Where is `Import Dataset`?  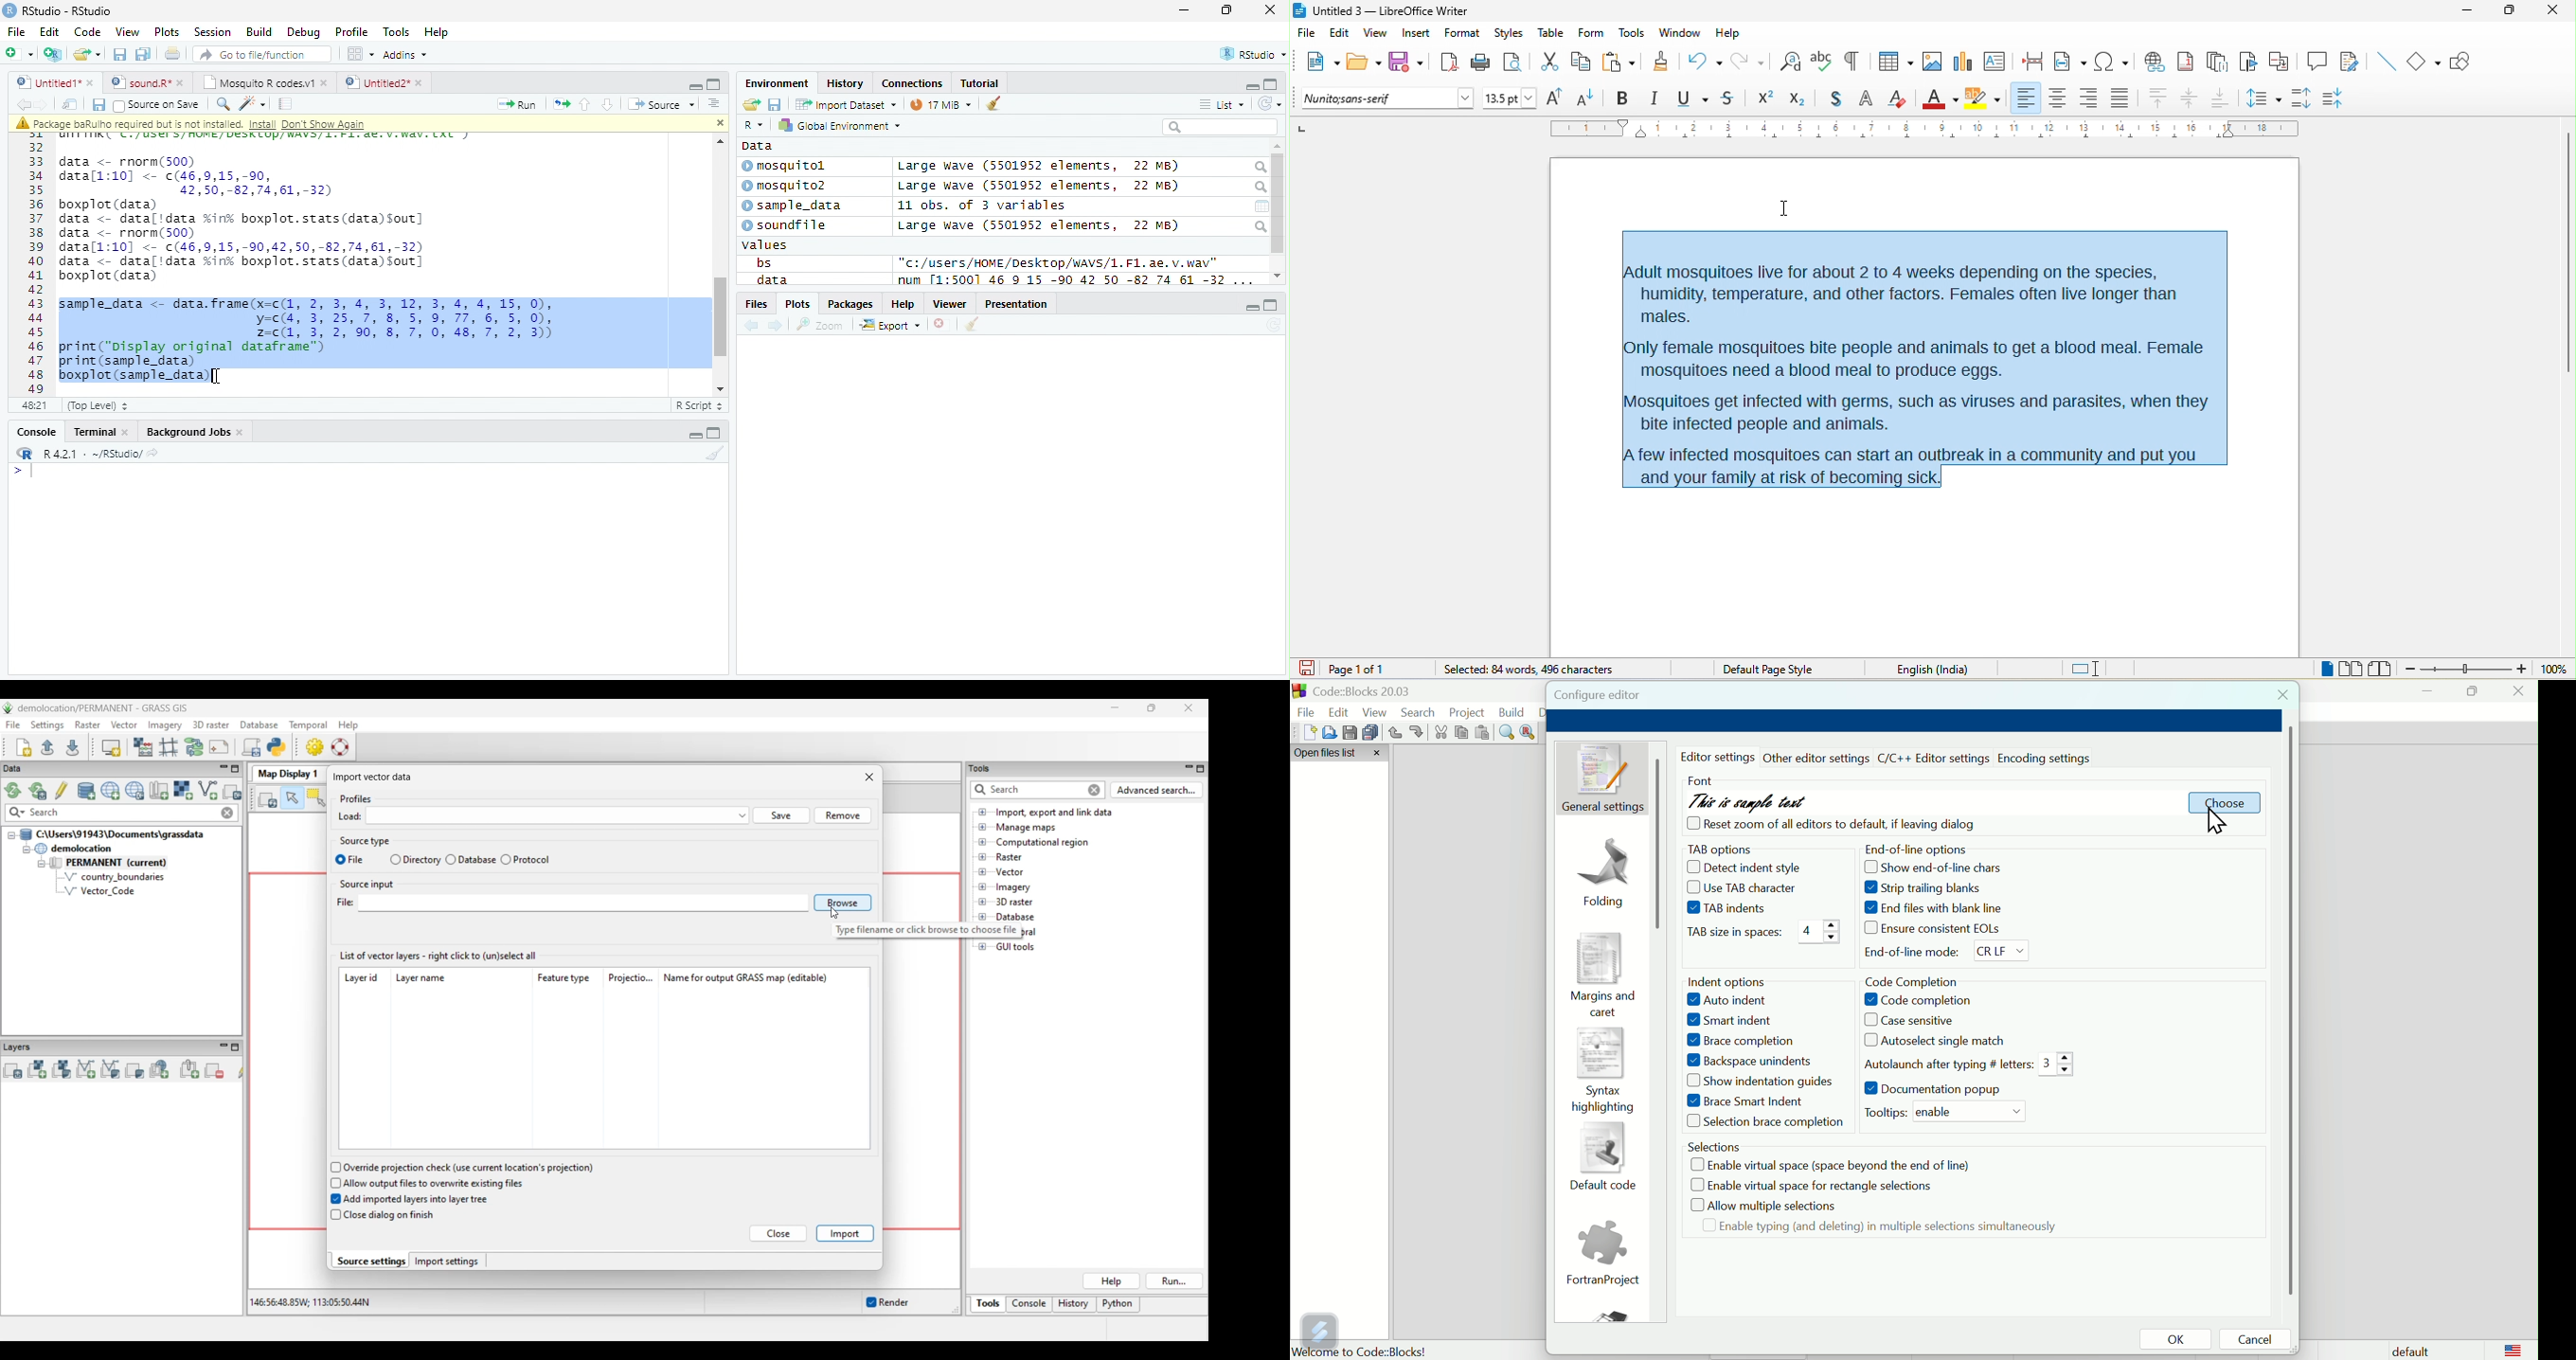
Import Dataset is located at coordinates (846, 105).